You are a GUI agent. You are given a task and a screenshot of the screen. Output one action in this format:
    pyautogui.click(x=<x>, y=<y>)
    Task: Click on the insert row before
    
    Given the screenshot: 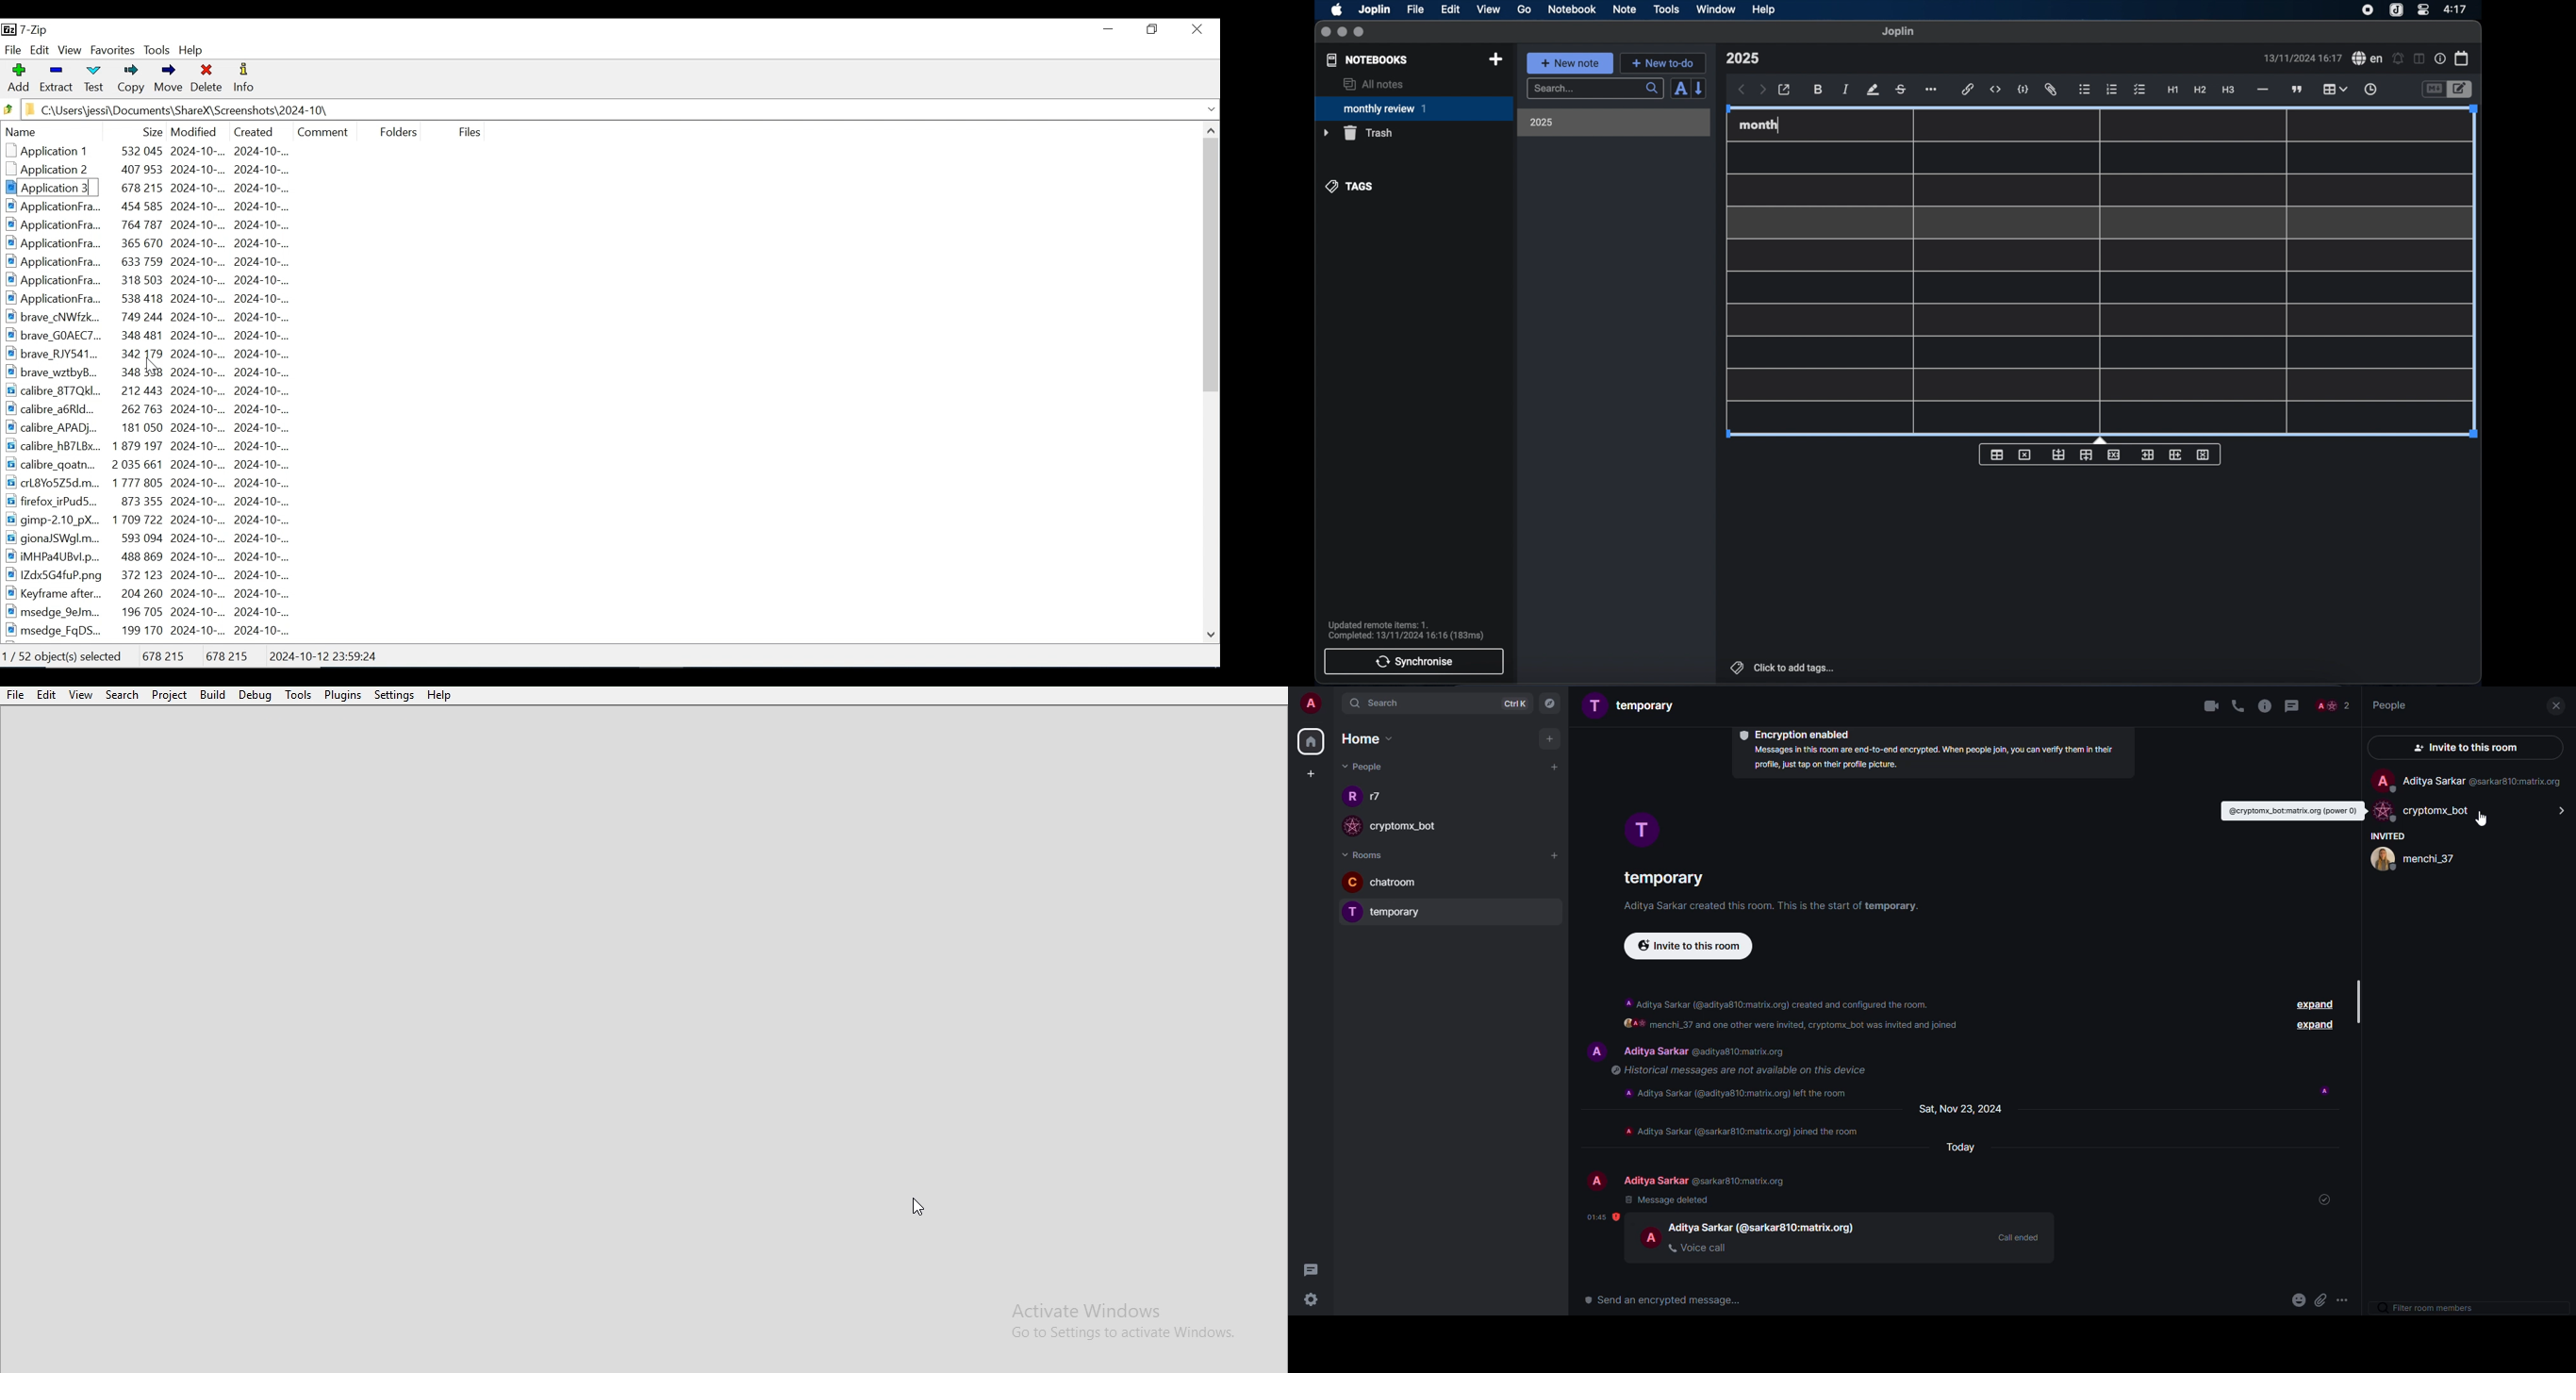 What is the action you would take?
    pyautogui.click(x=2059, y=455)
    